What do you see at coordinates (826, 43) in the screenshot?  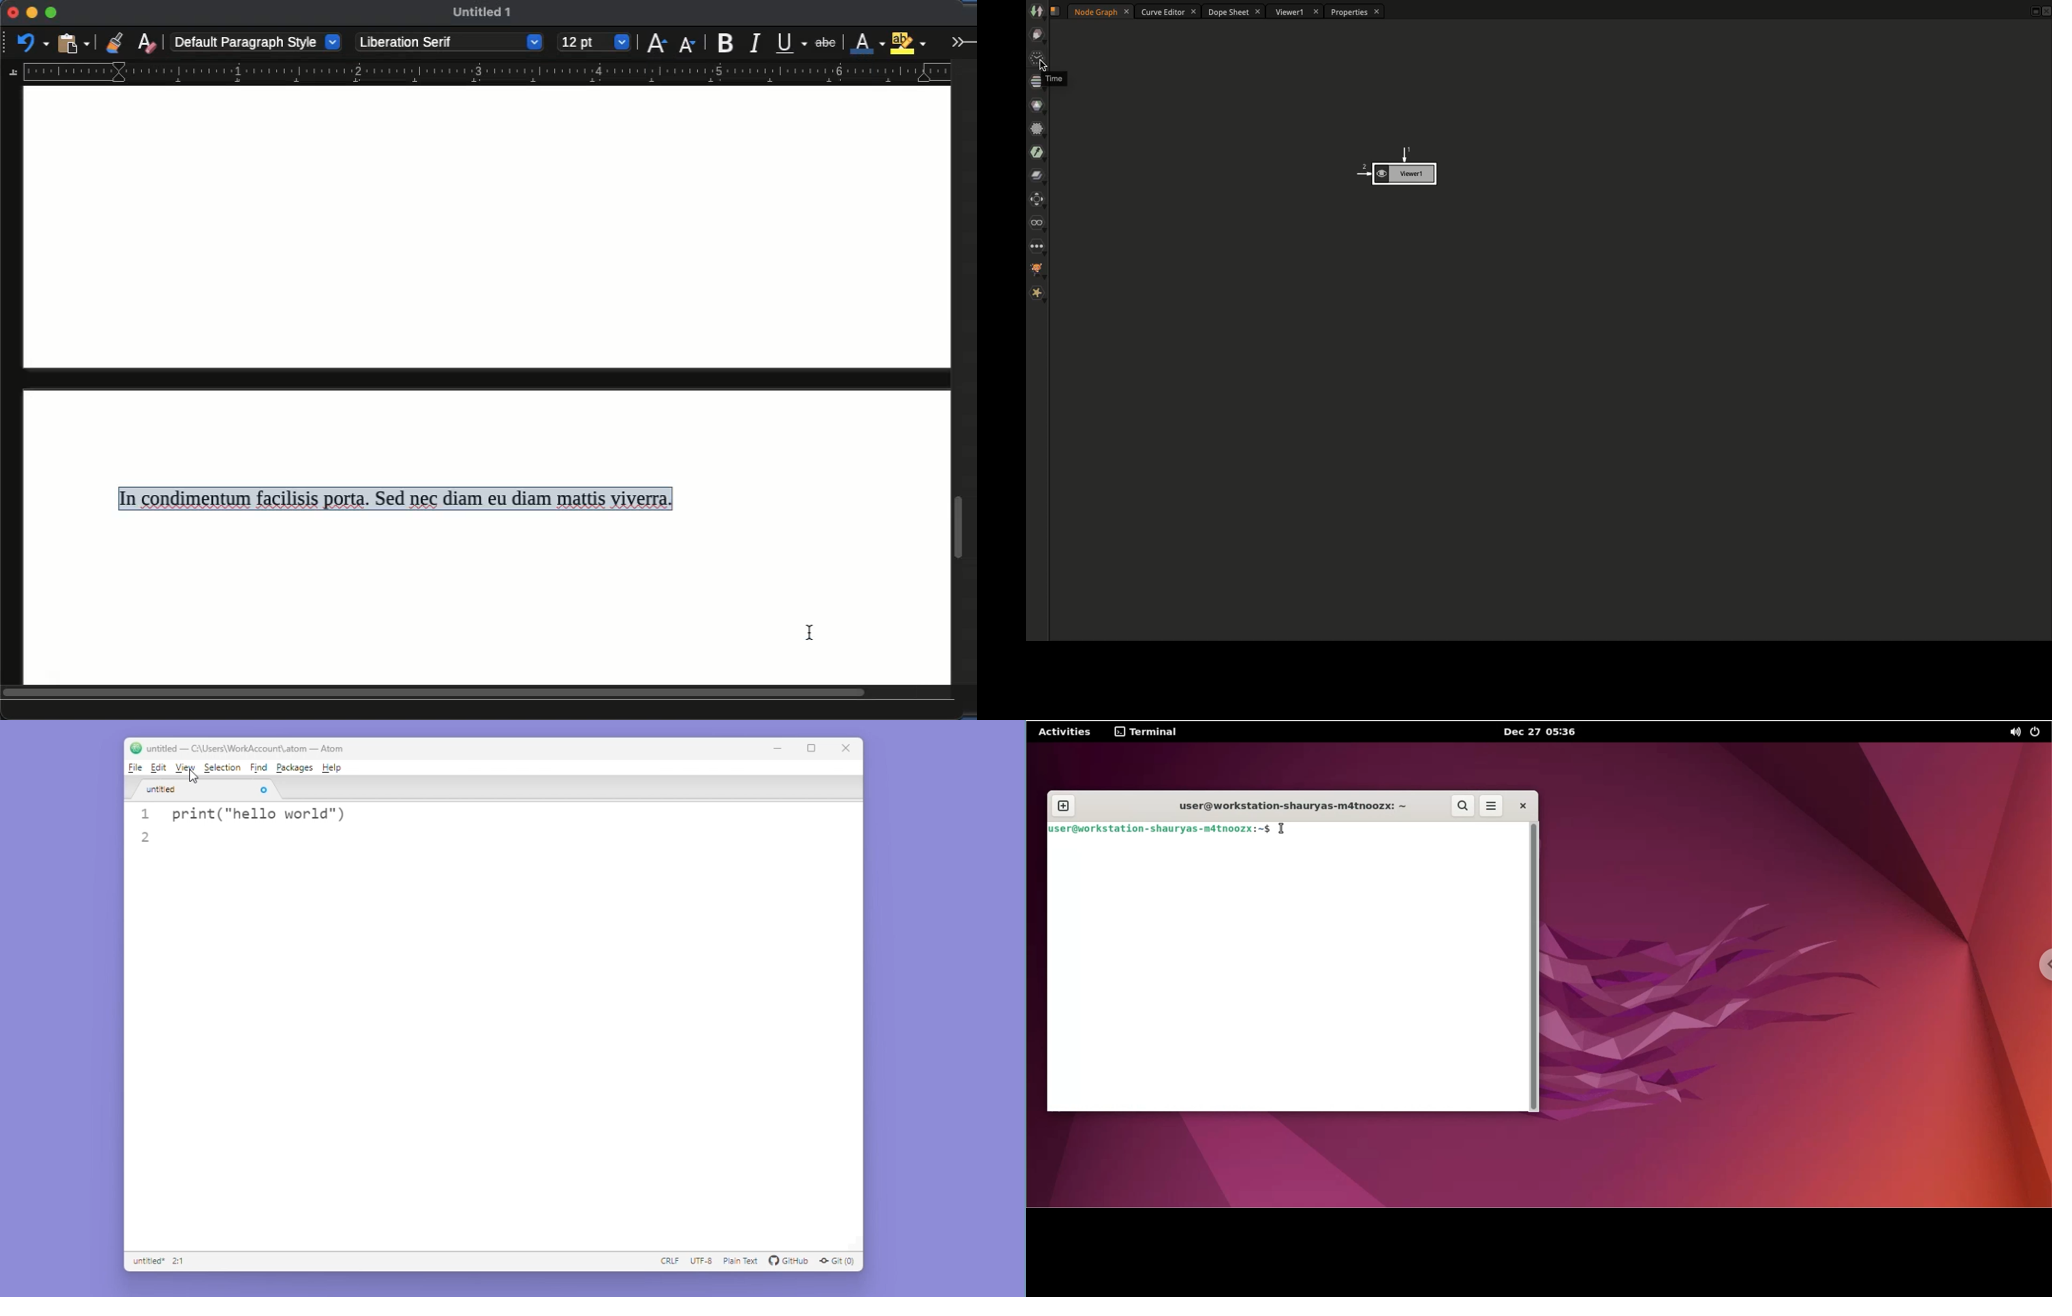 I see `strikethrough` at bounding box center [826, 43].